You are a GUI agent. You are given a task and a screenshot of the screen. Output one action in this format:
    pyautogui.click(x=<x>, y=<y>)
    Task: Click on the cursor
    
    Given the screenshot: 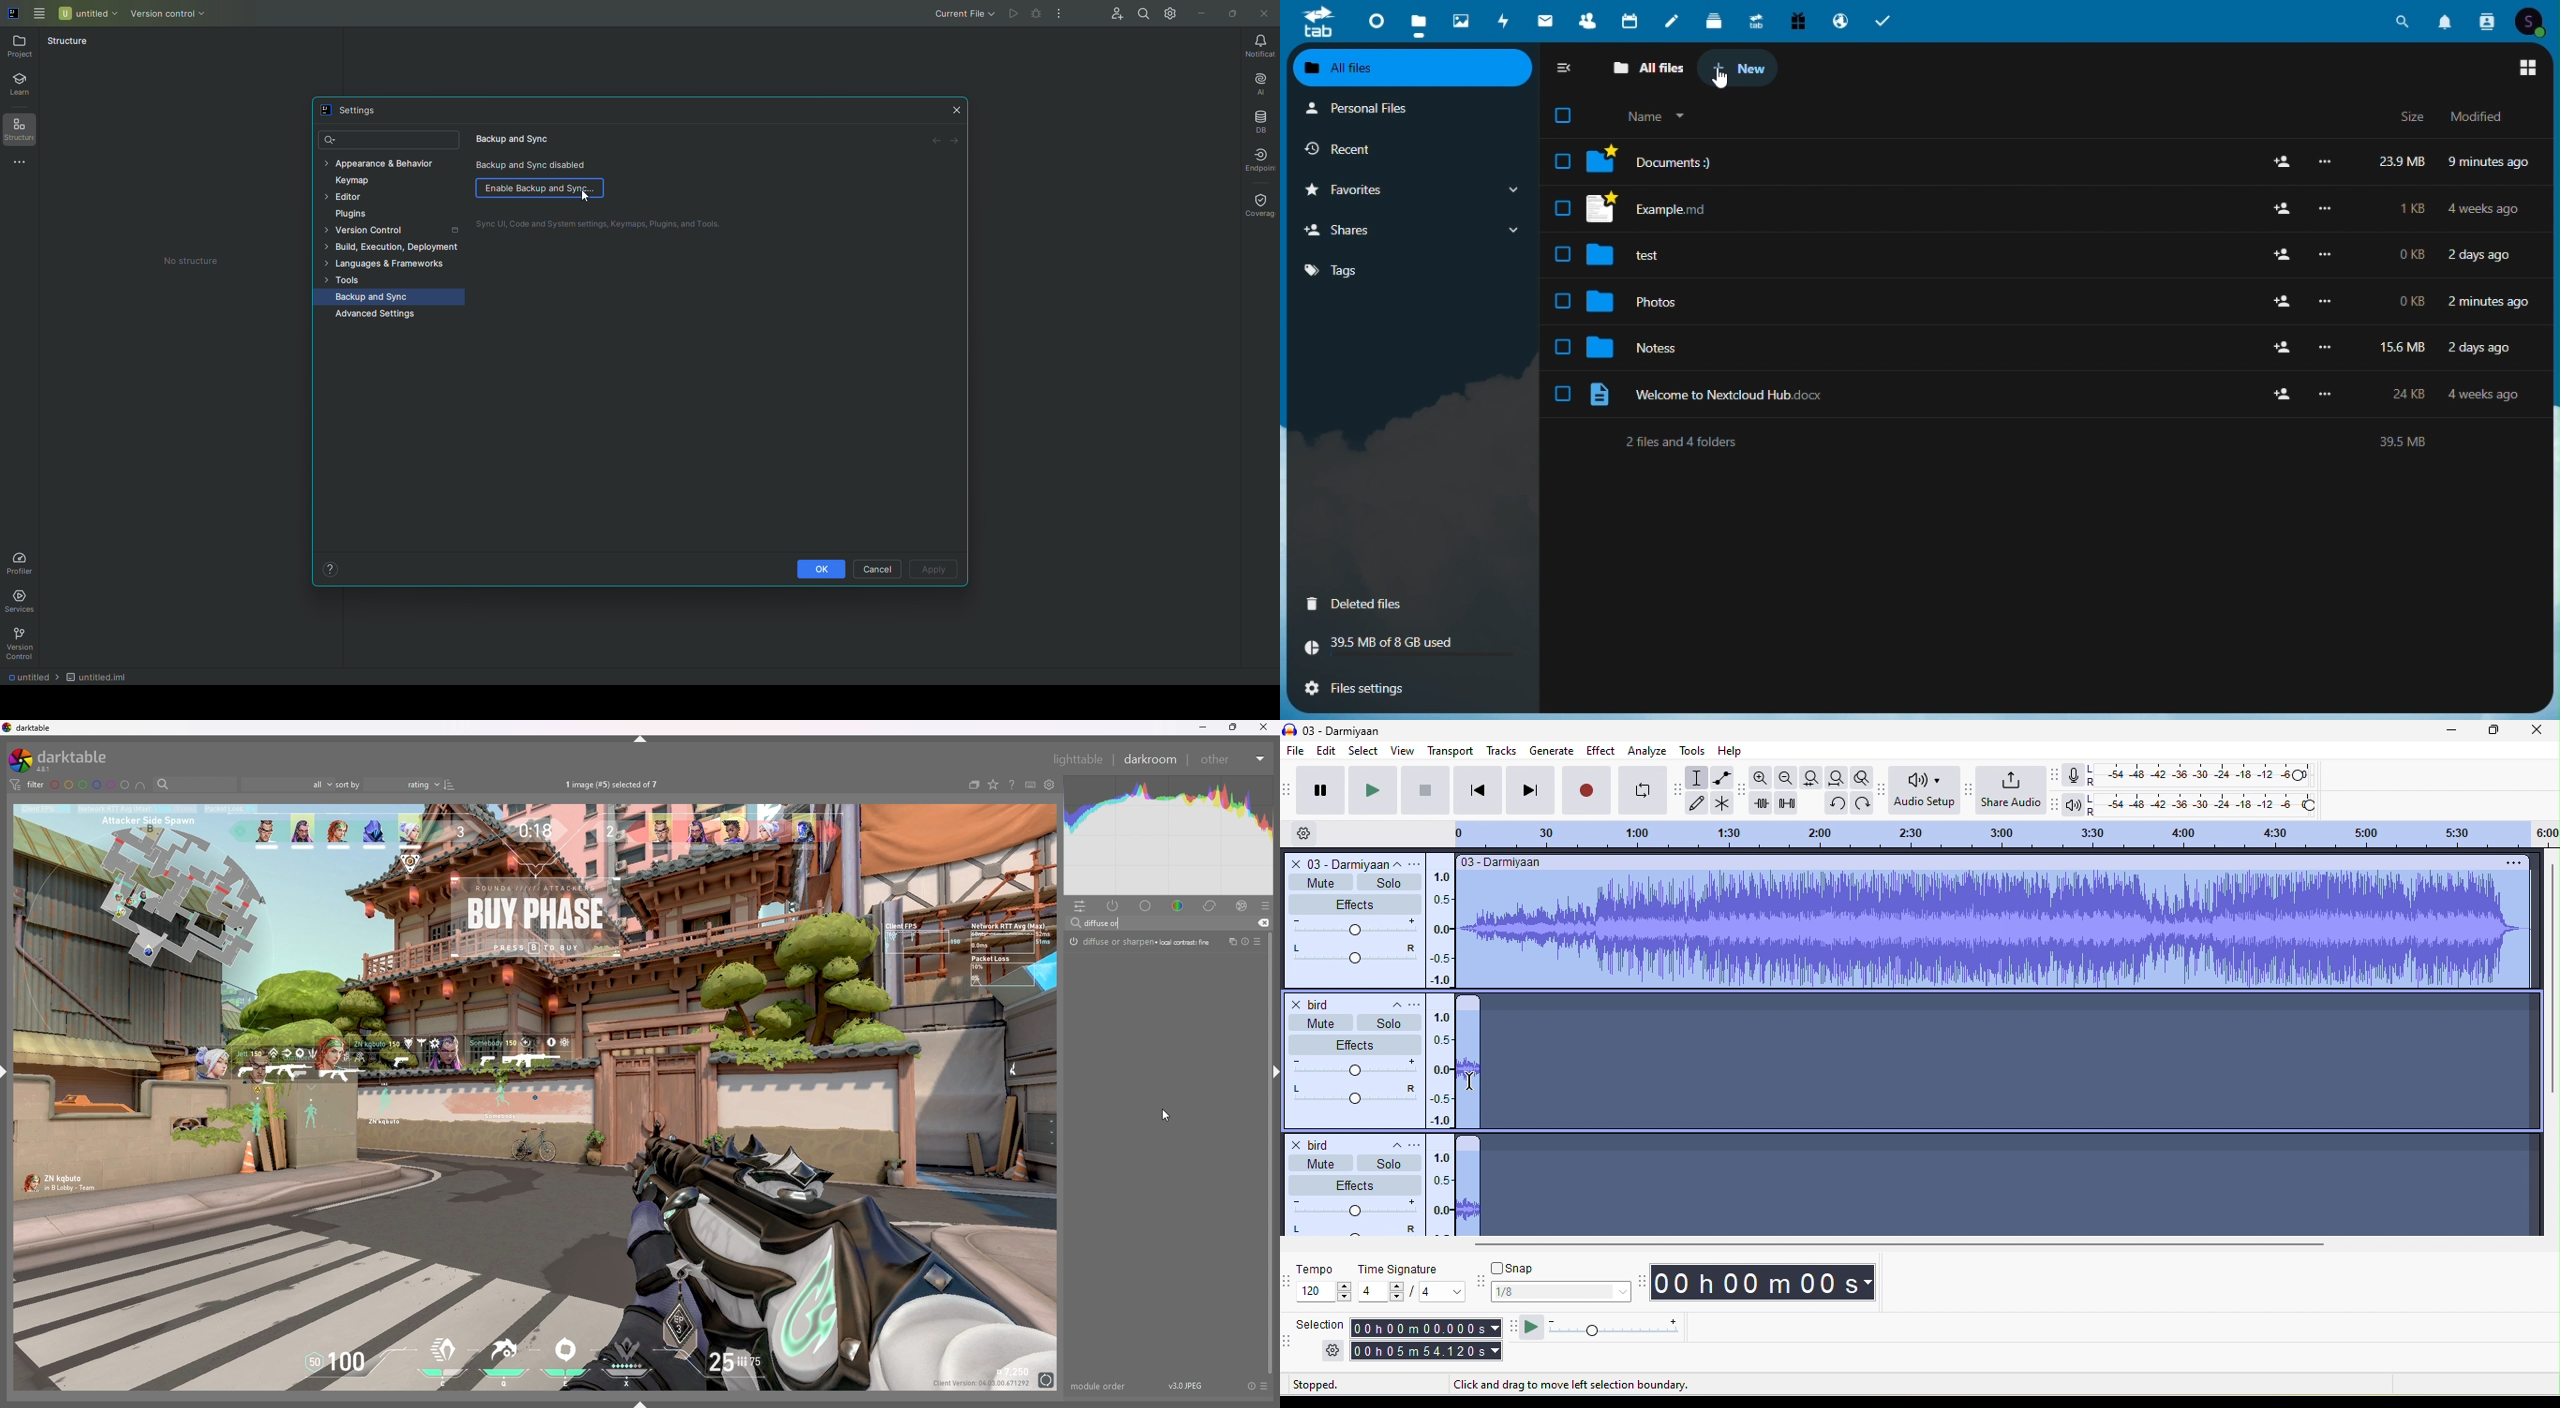 What is the action you would take?
    pyautogui.click(x=1721, y=80)
    